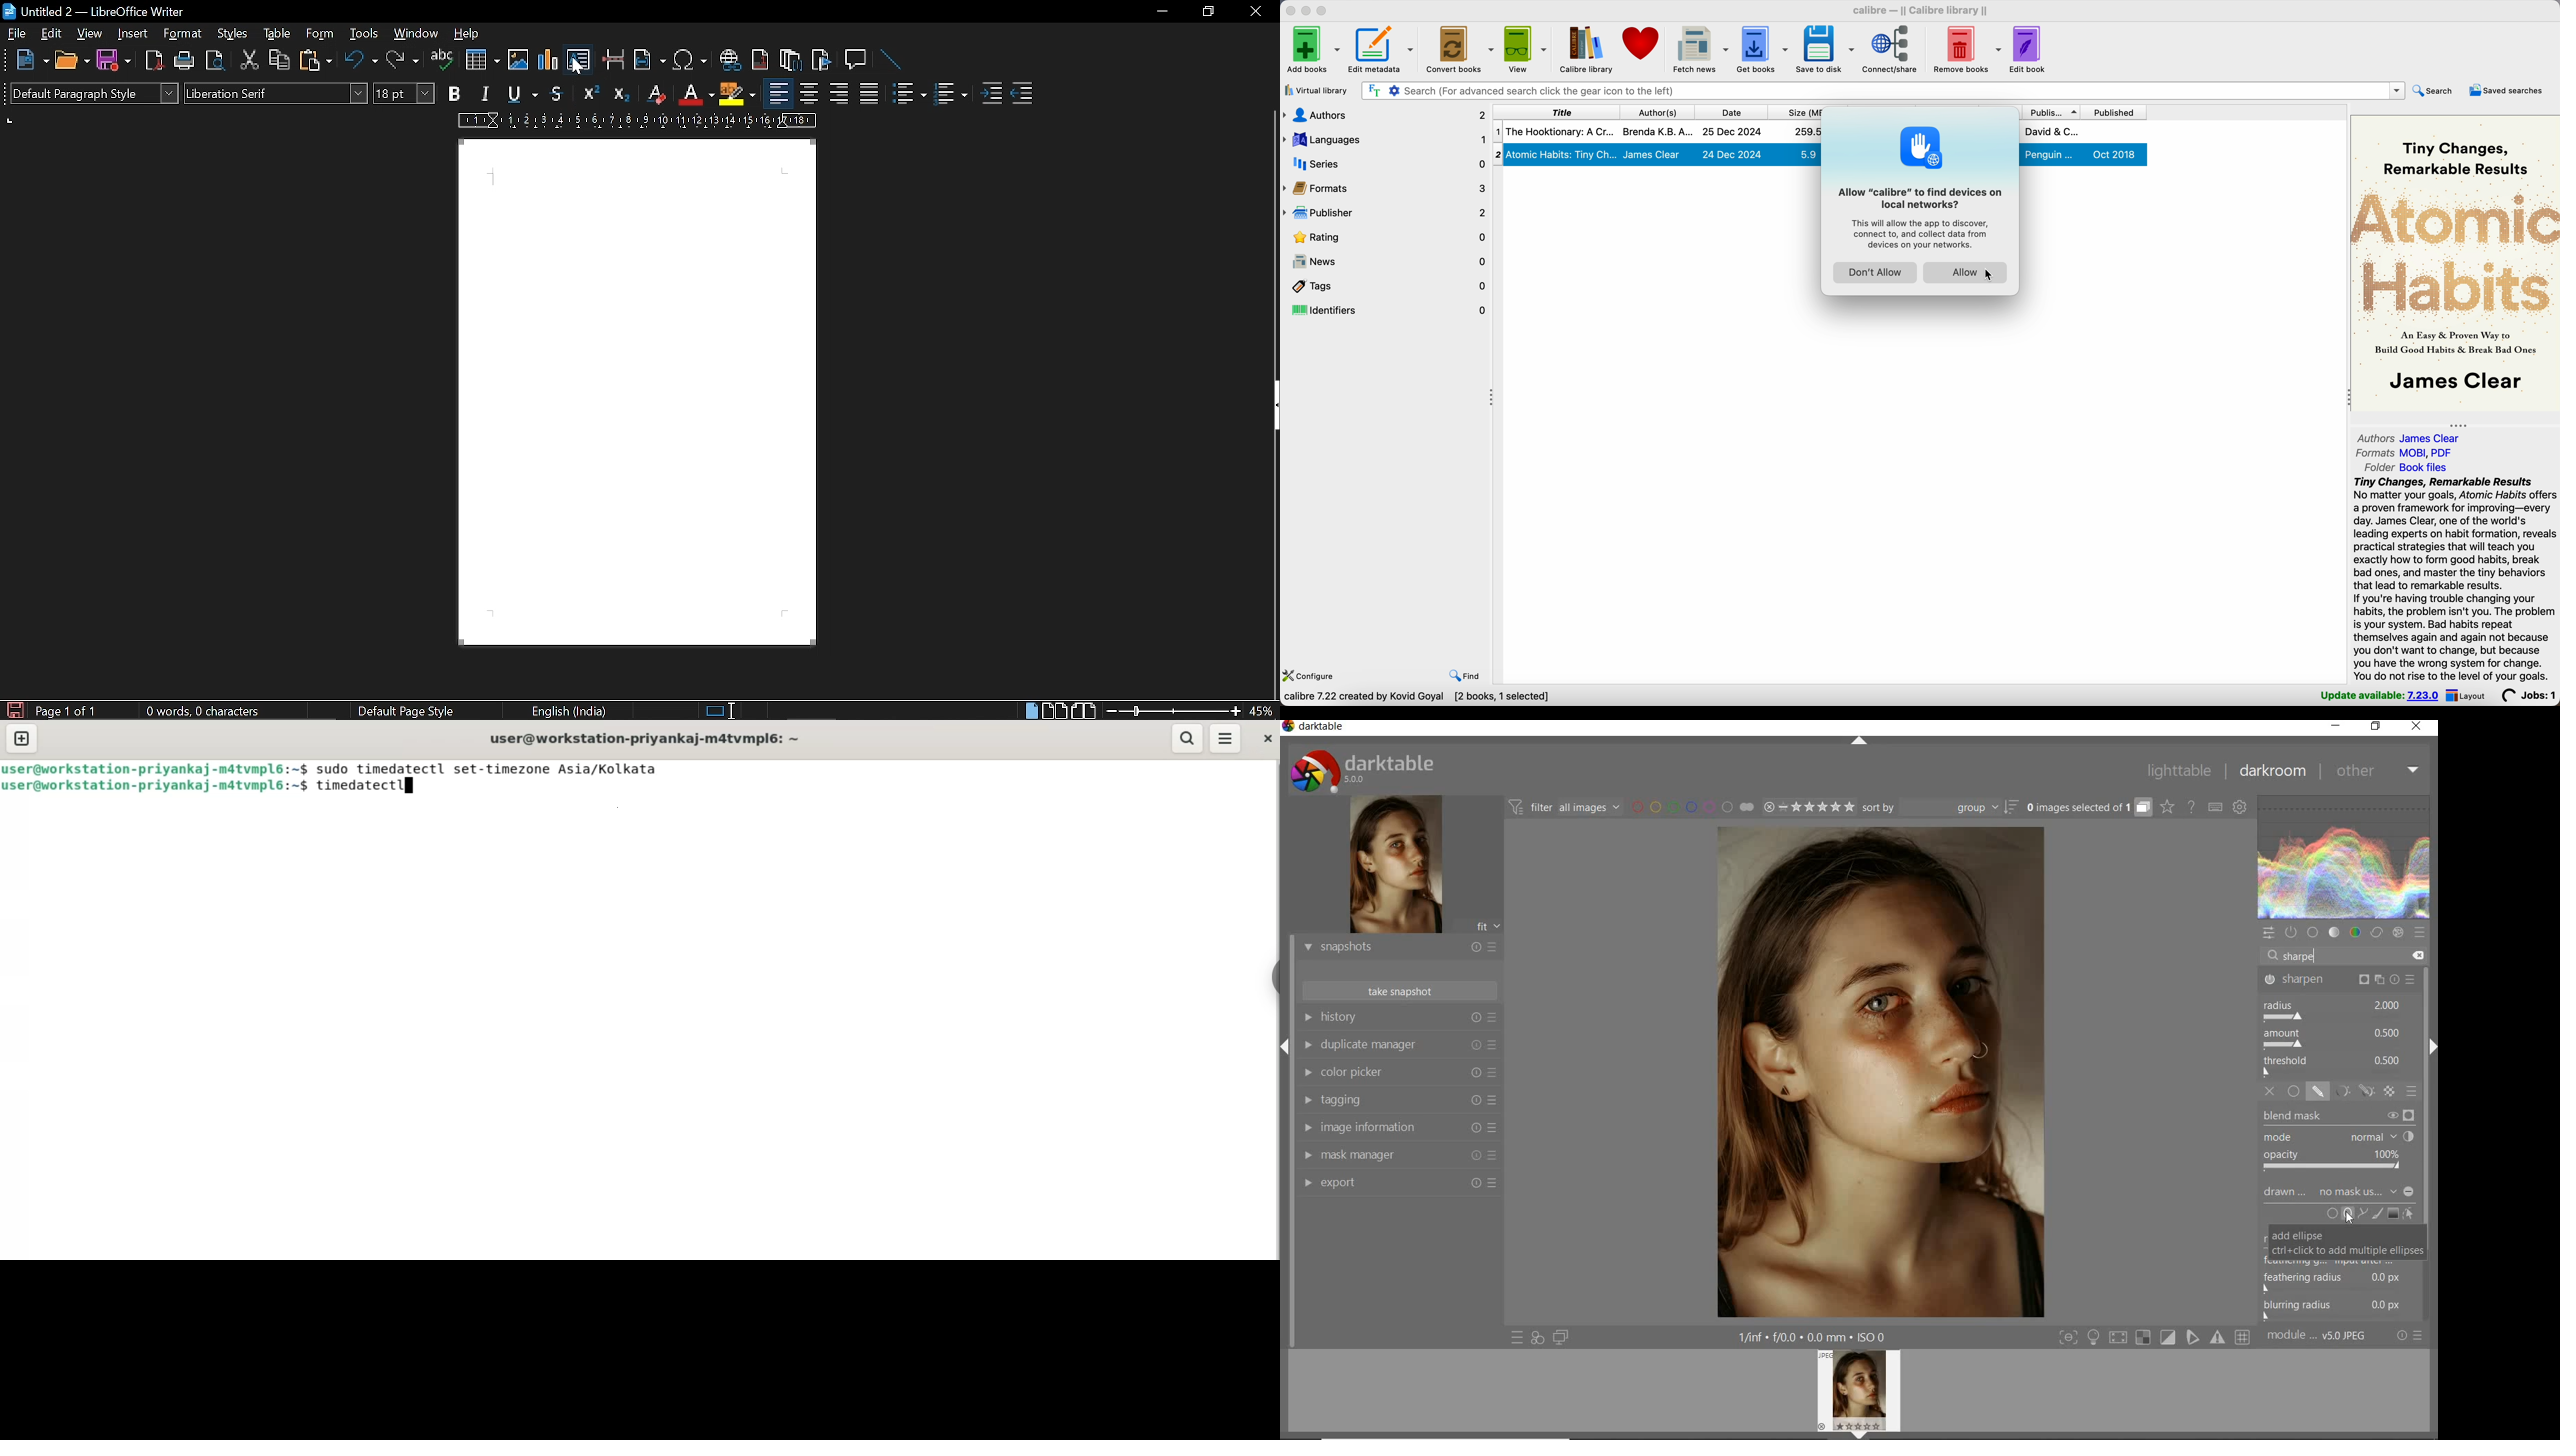 The image size is (2576, 1456). I want to click on toggle unordered list, so click(908, 94).